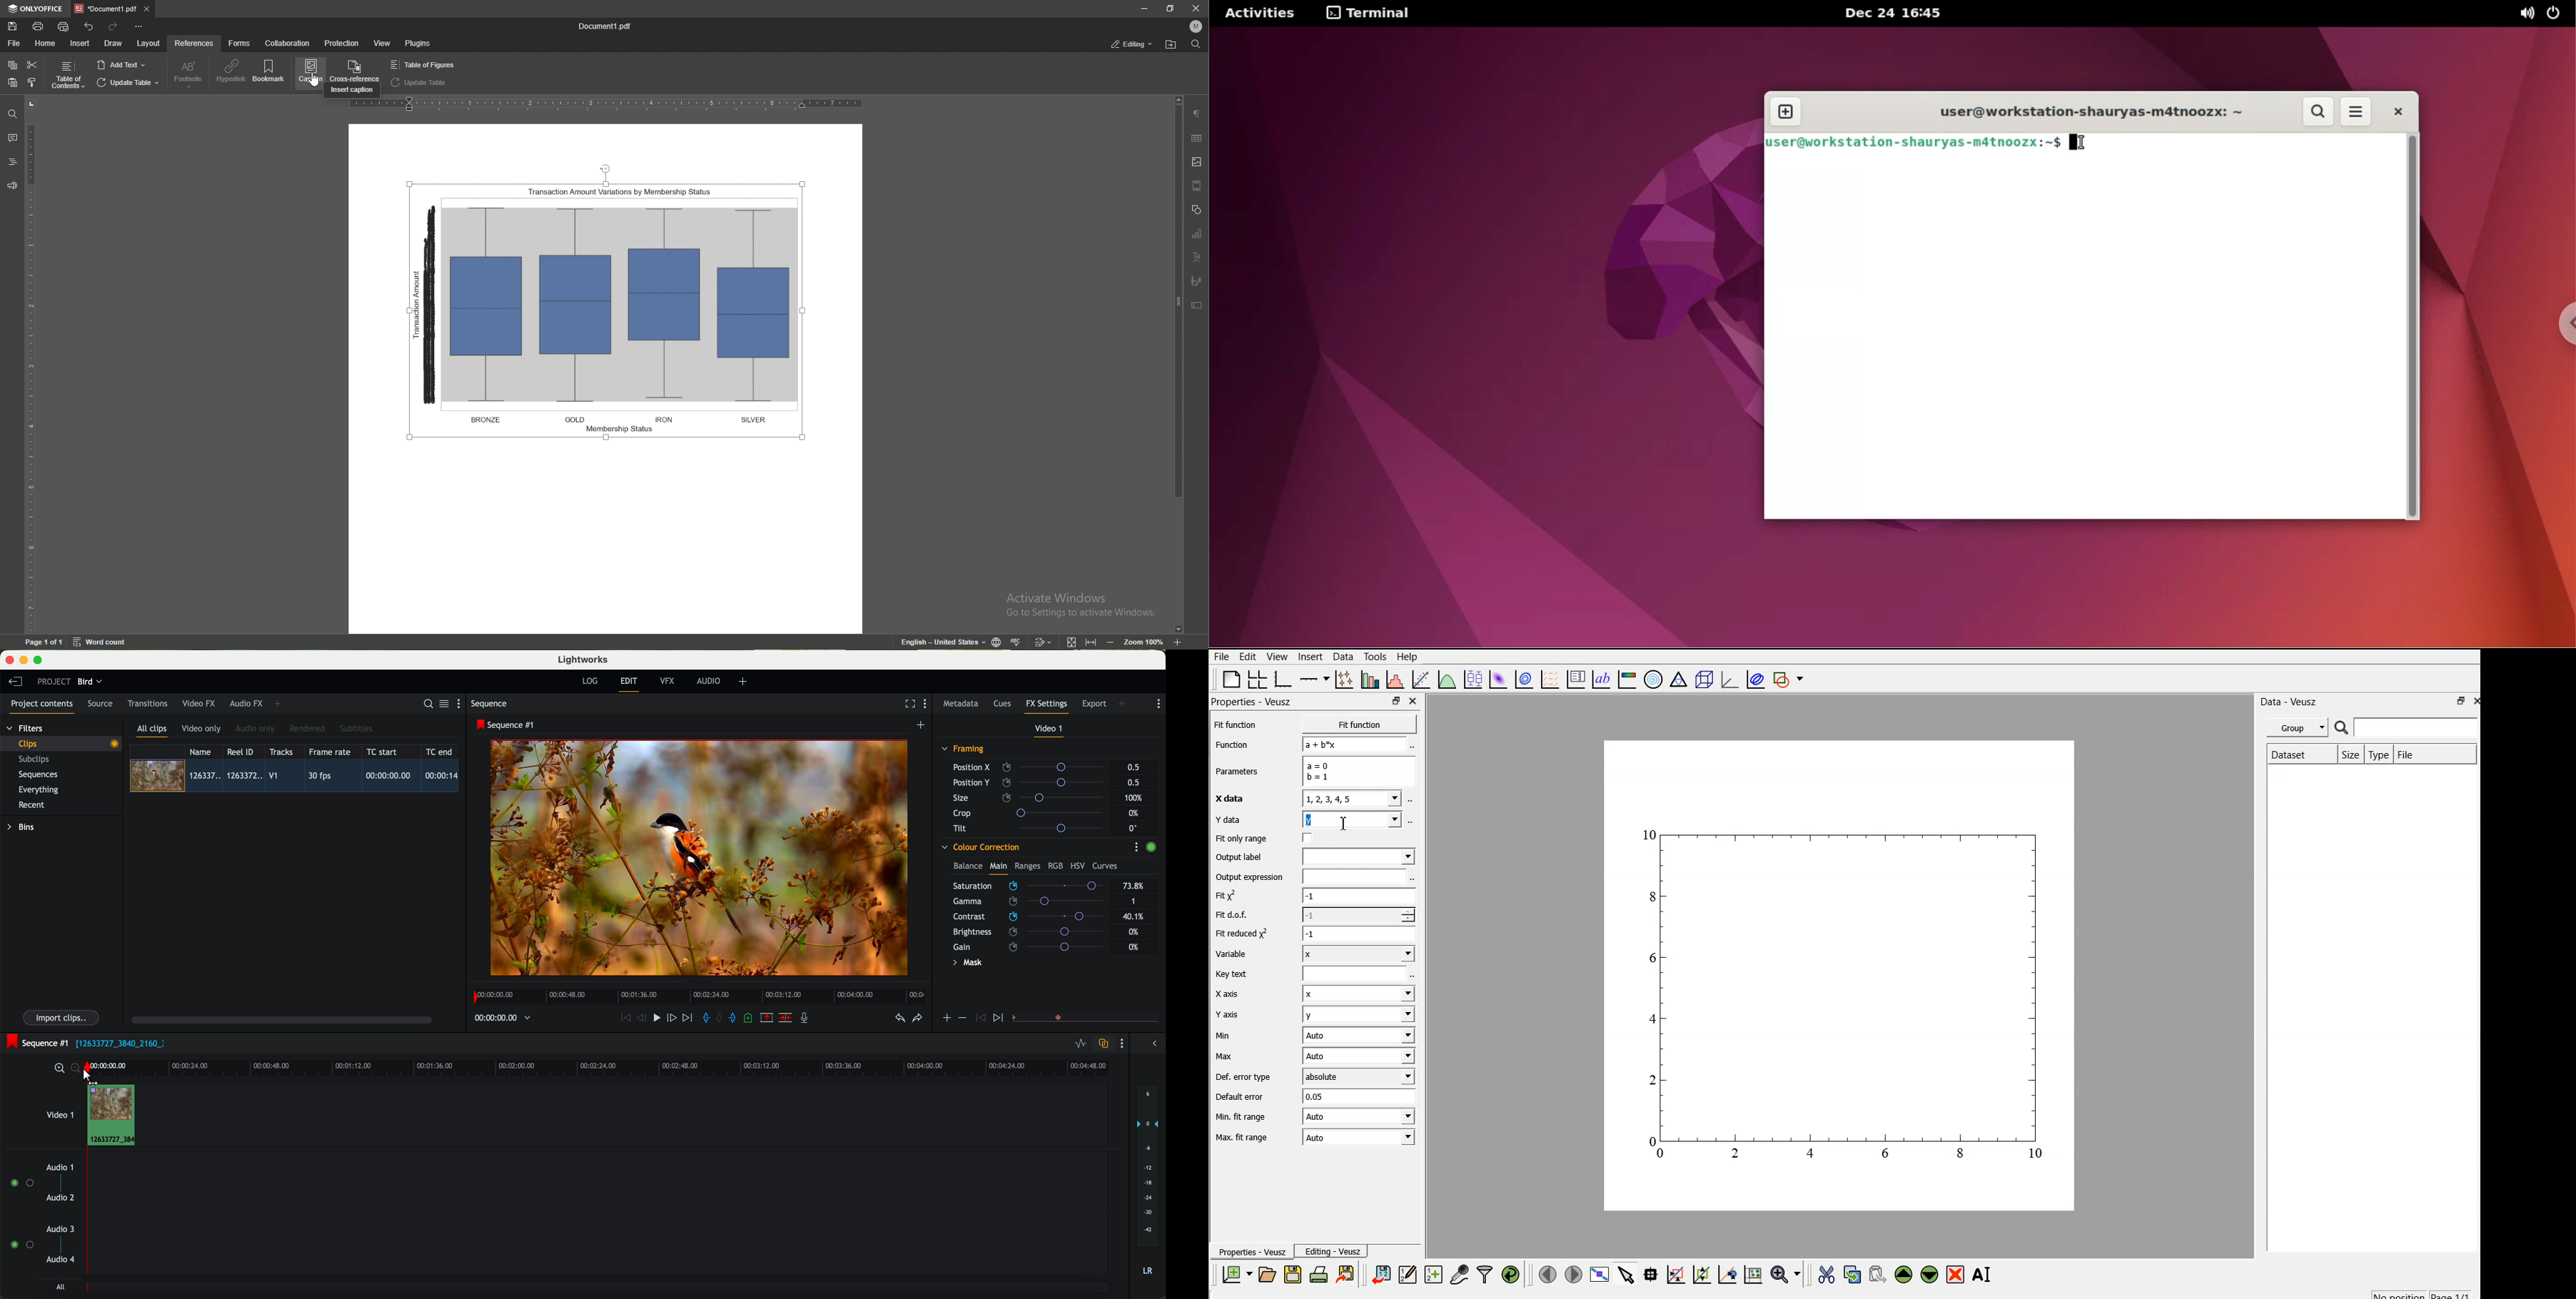 Image resolution: width=2576 pixels, height=1316 pixels. Describe the element at coordinates (1240, 975) in the screenshot. I see `Key text` at that location.